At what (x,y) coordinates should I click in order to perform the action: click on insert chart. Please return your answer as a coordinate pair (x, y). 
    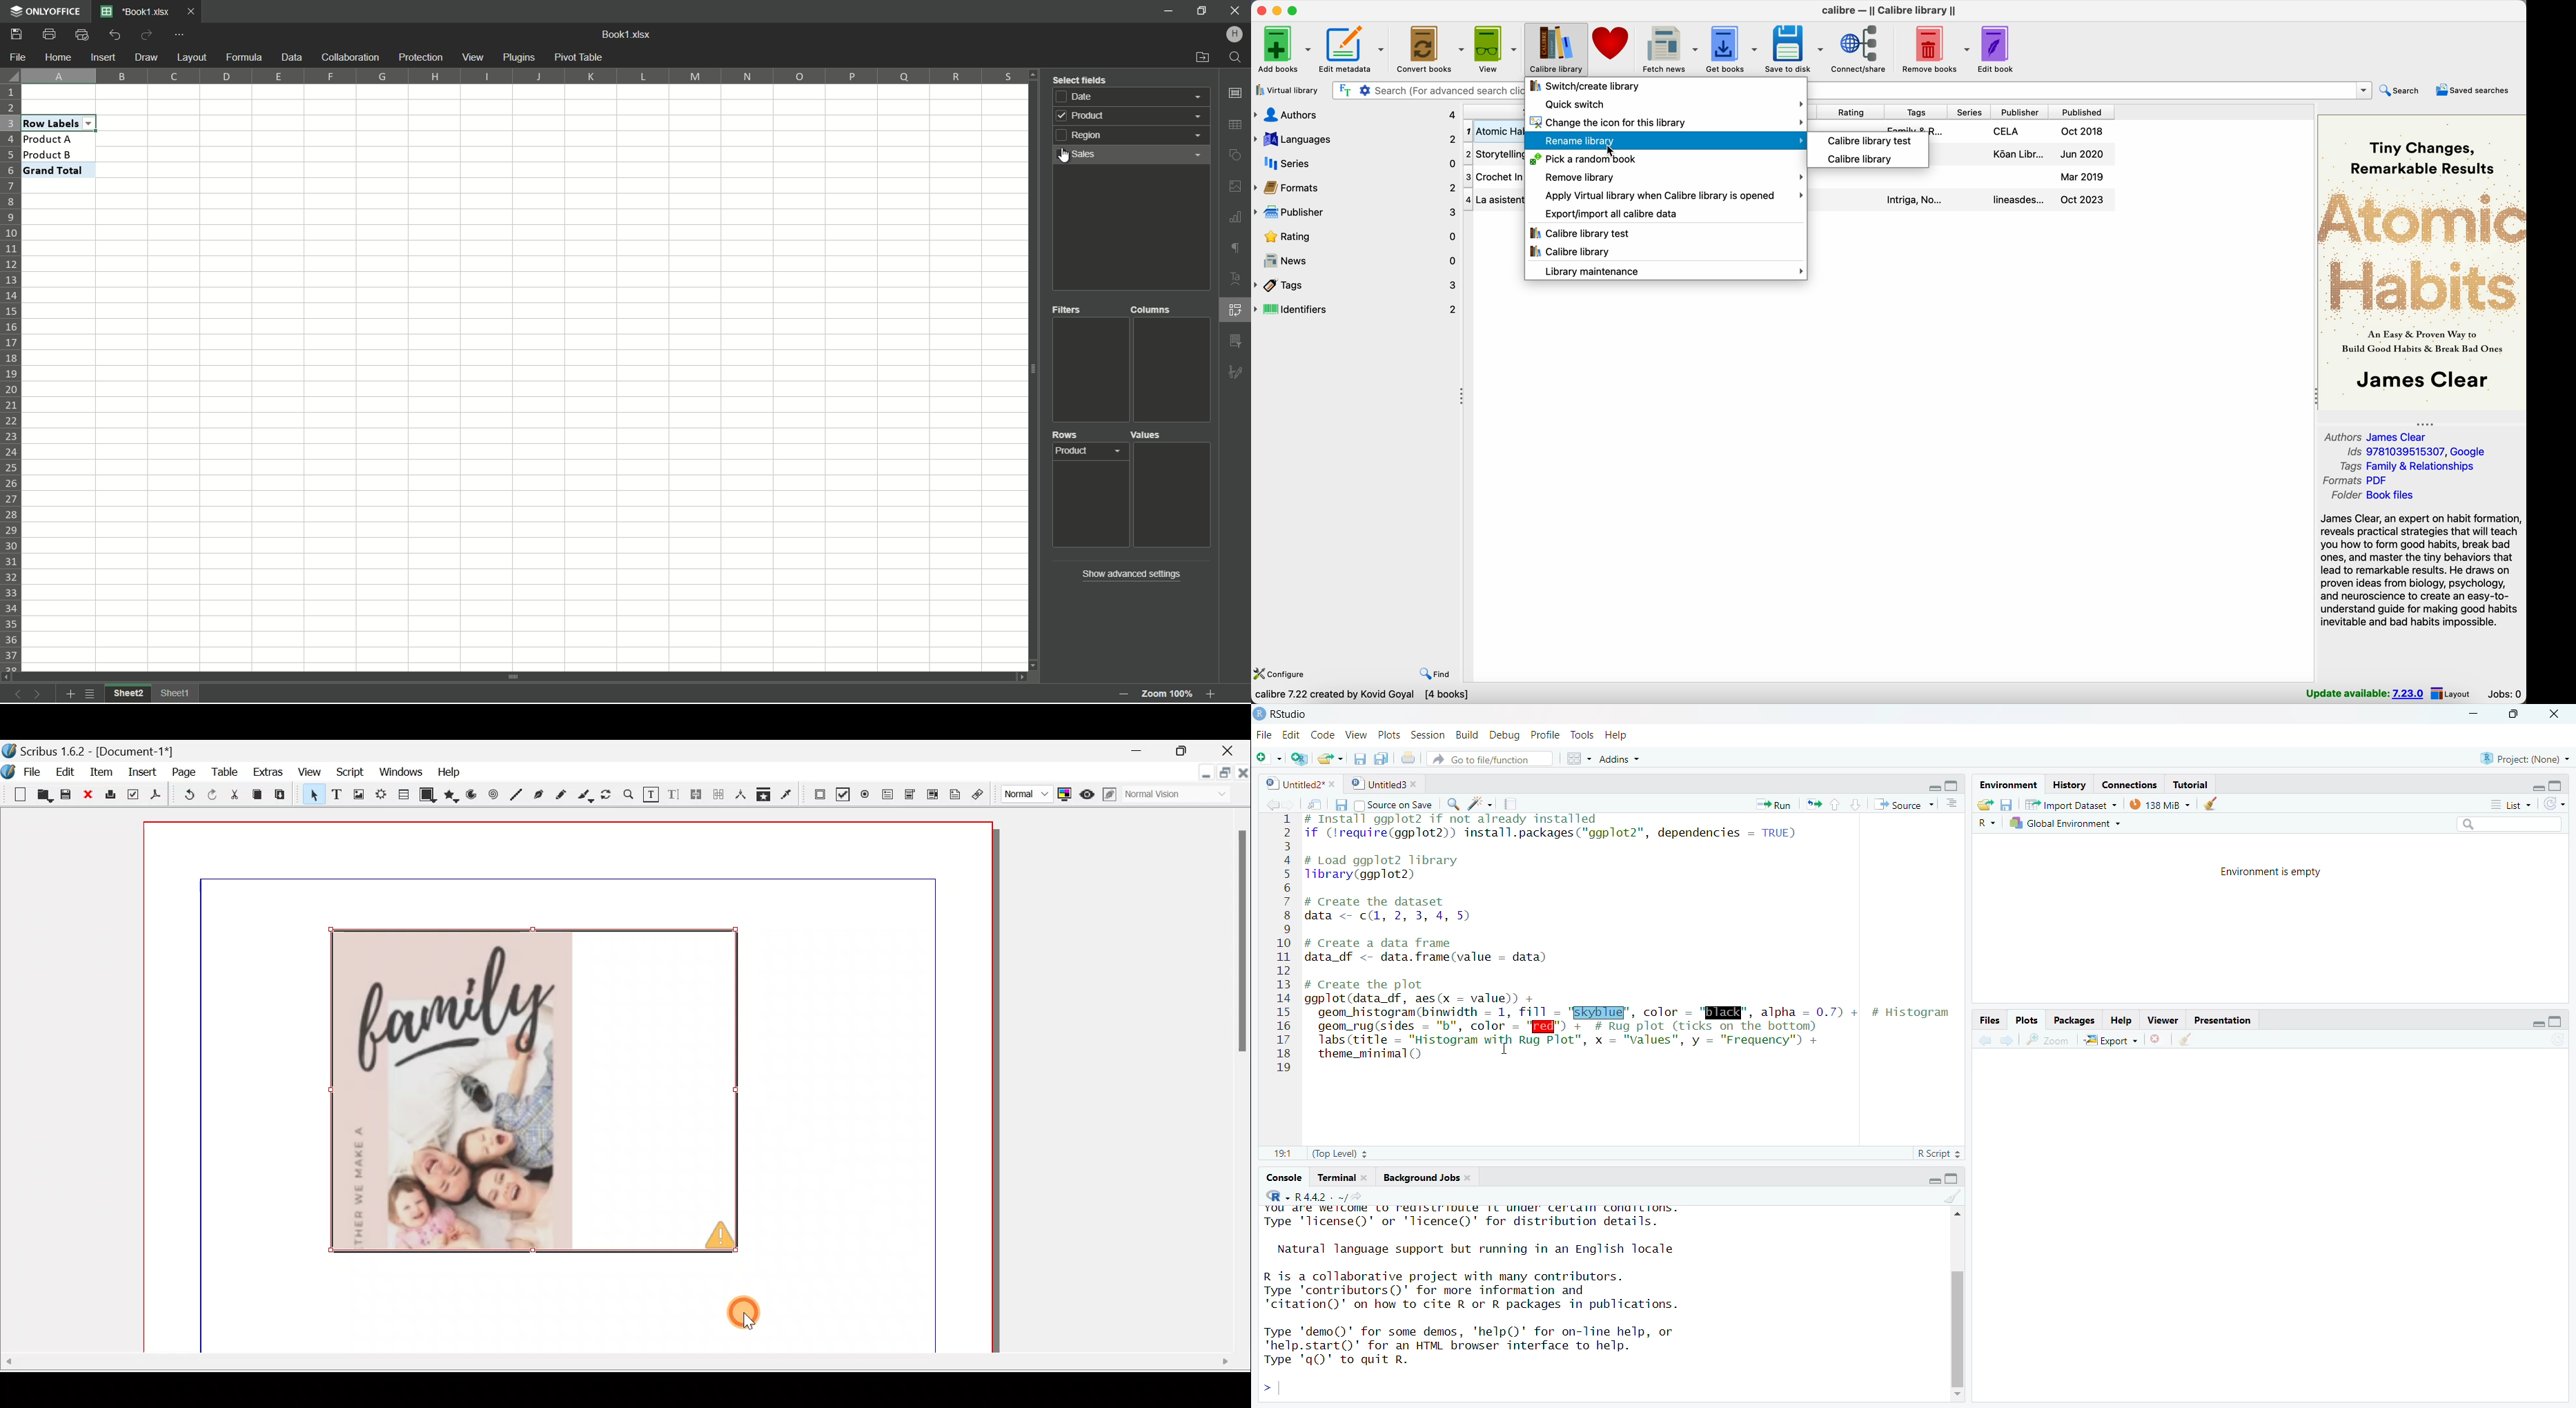
    Looking at the image, I should click on (1236, 216).